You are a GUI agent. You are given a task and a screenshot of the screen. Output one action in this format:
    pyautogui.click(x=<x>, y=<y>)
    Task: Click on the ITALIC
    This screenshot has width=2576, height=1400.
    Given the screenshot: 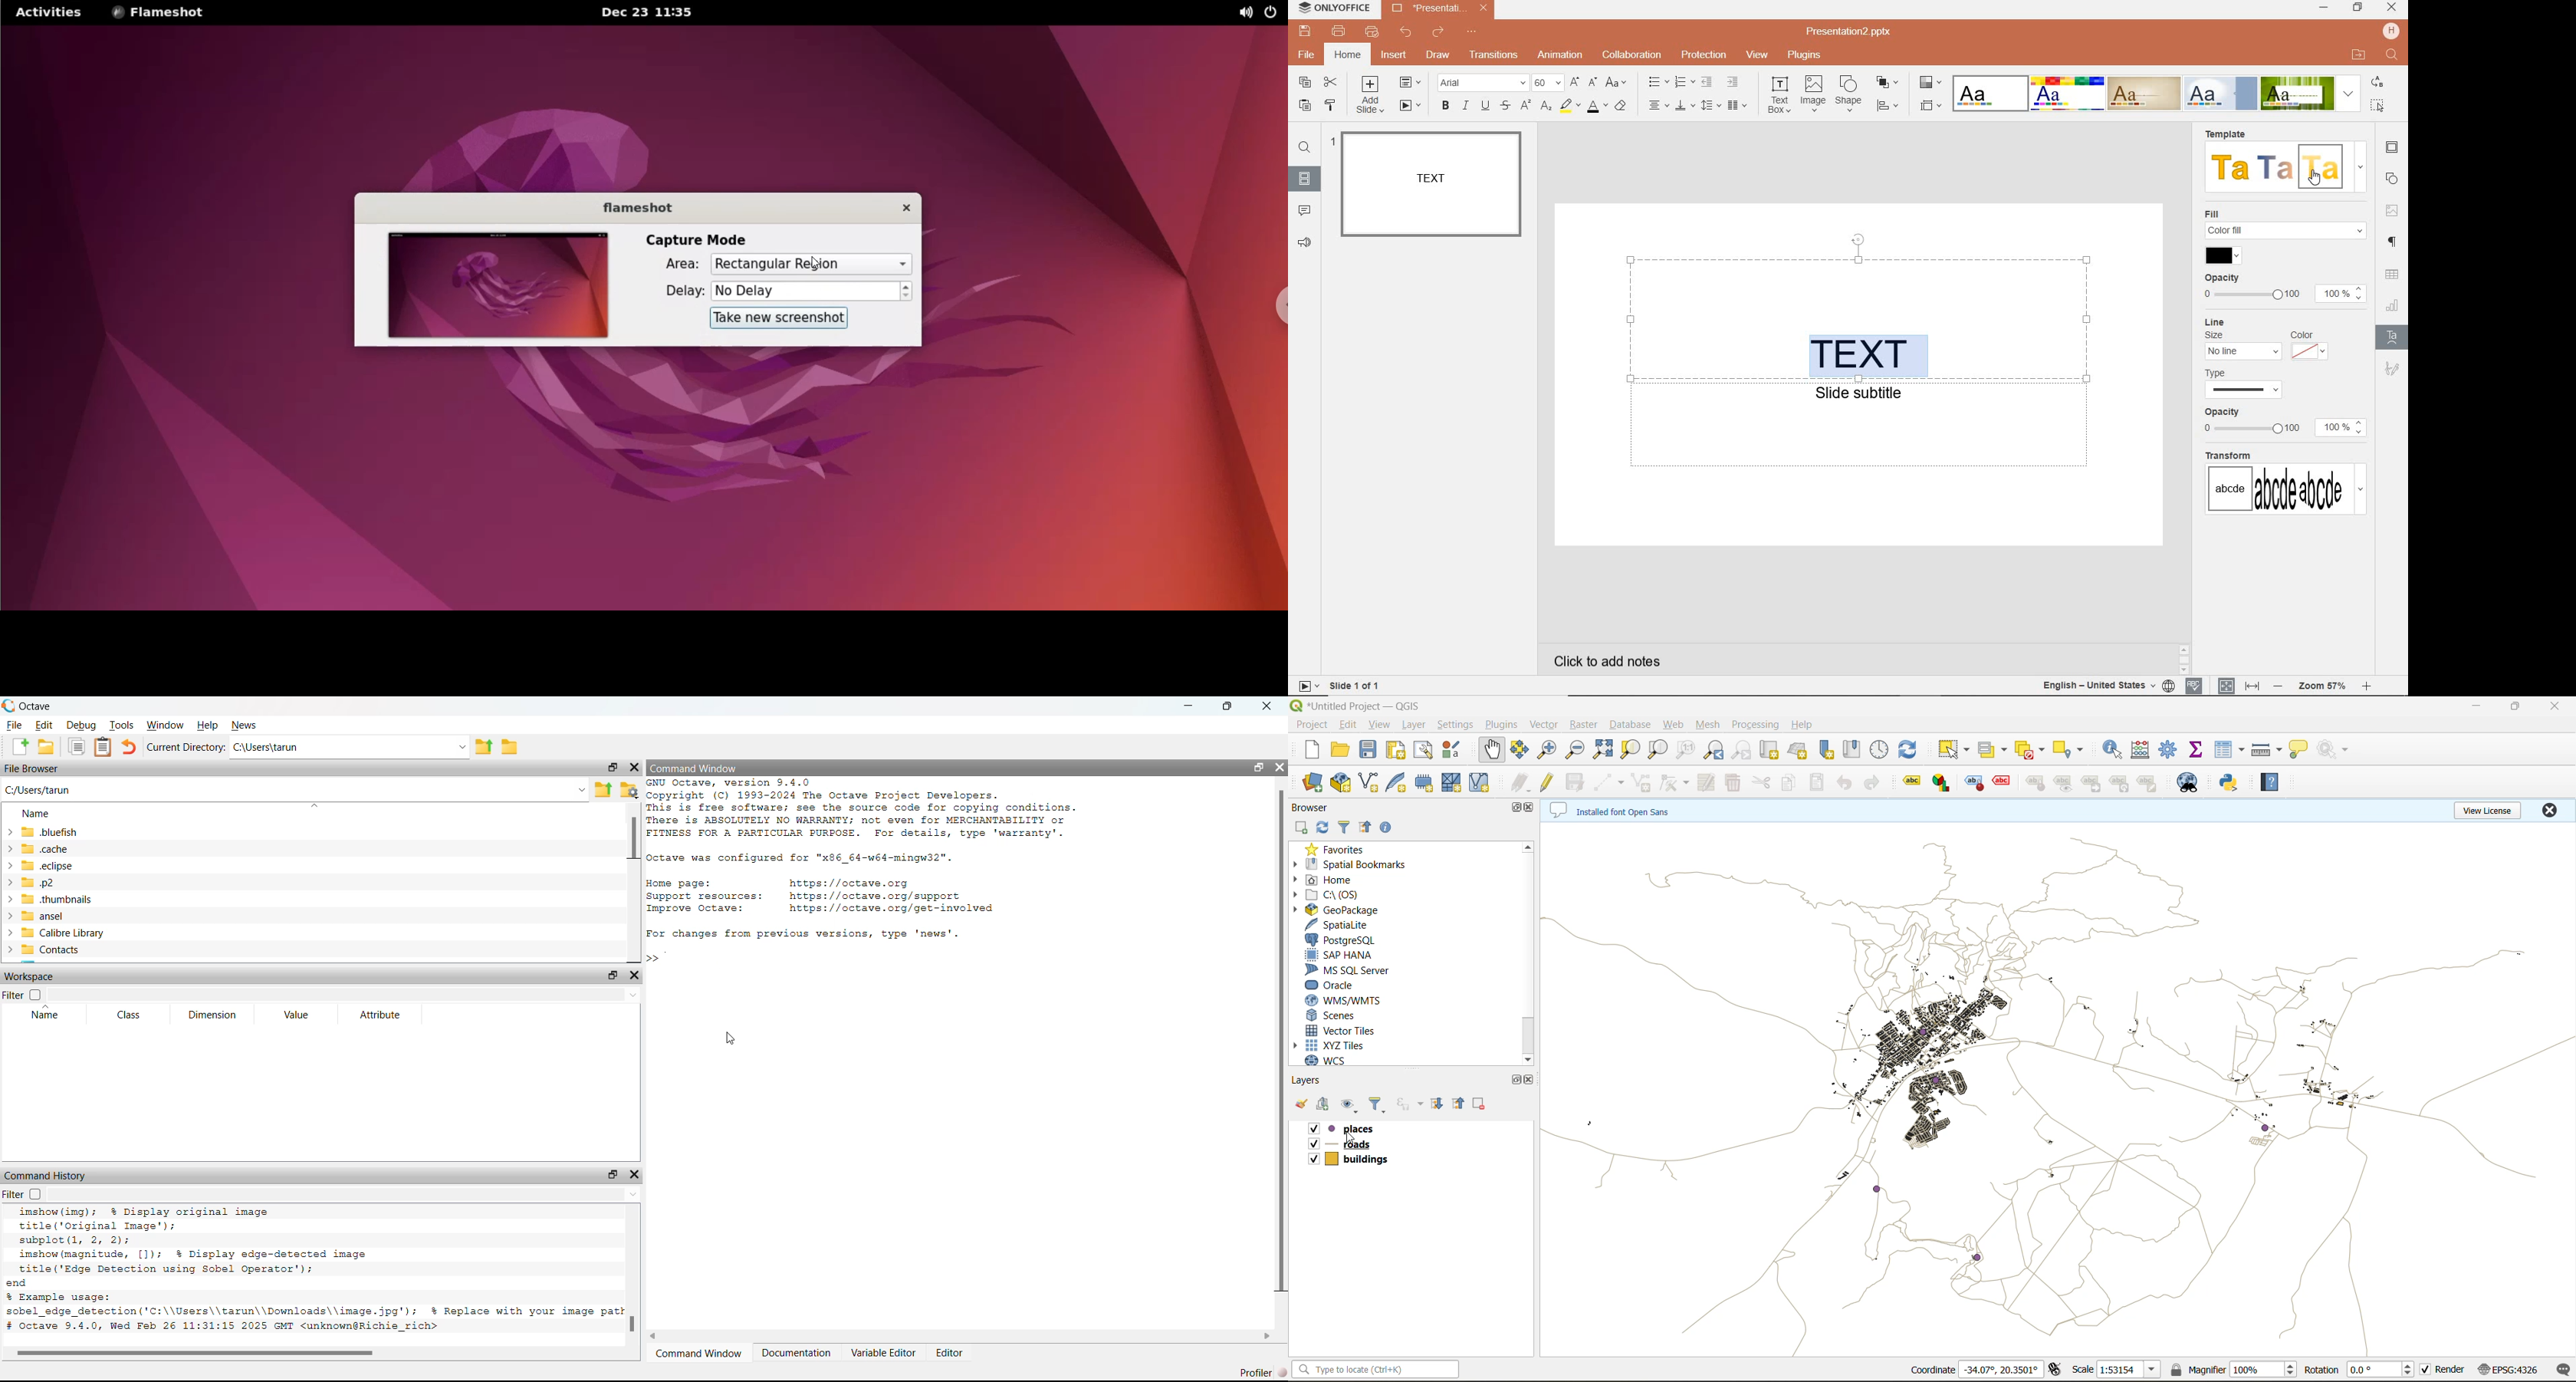 What is the action you would take?
    pyautogui.click(x=1465, y=106)
    